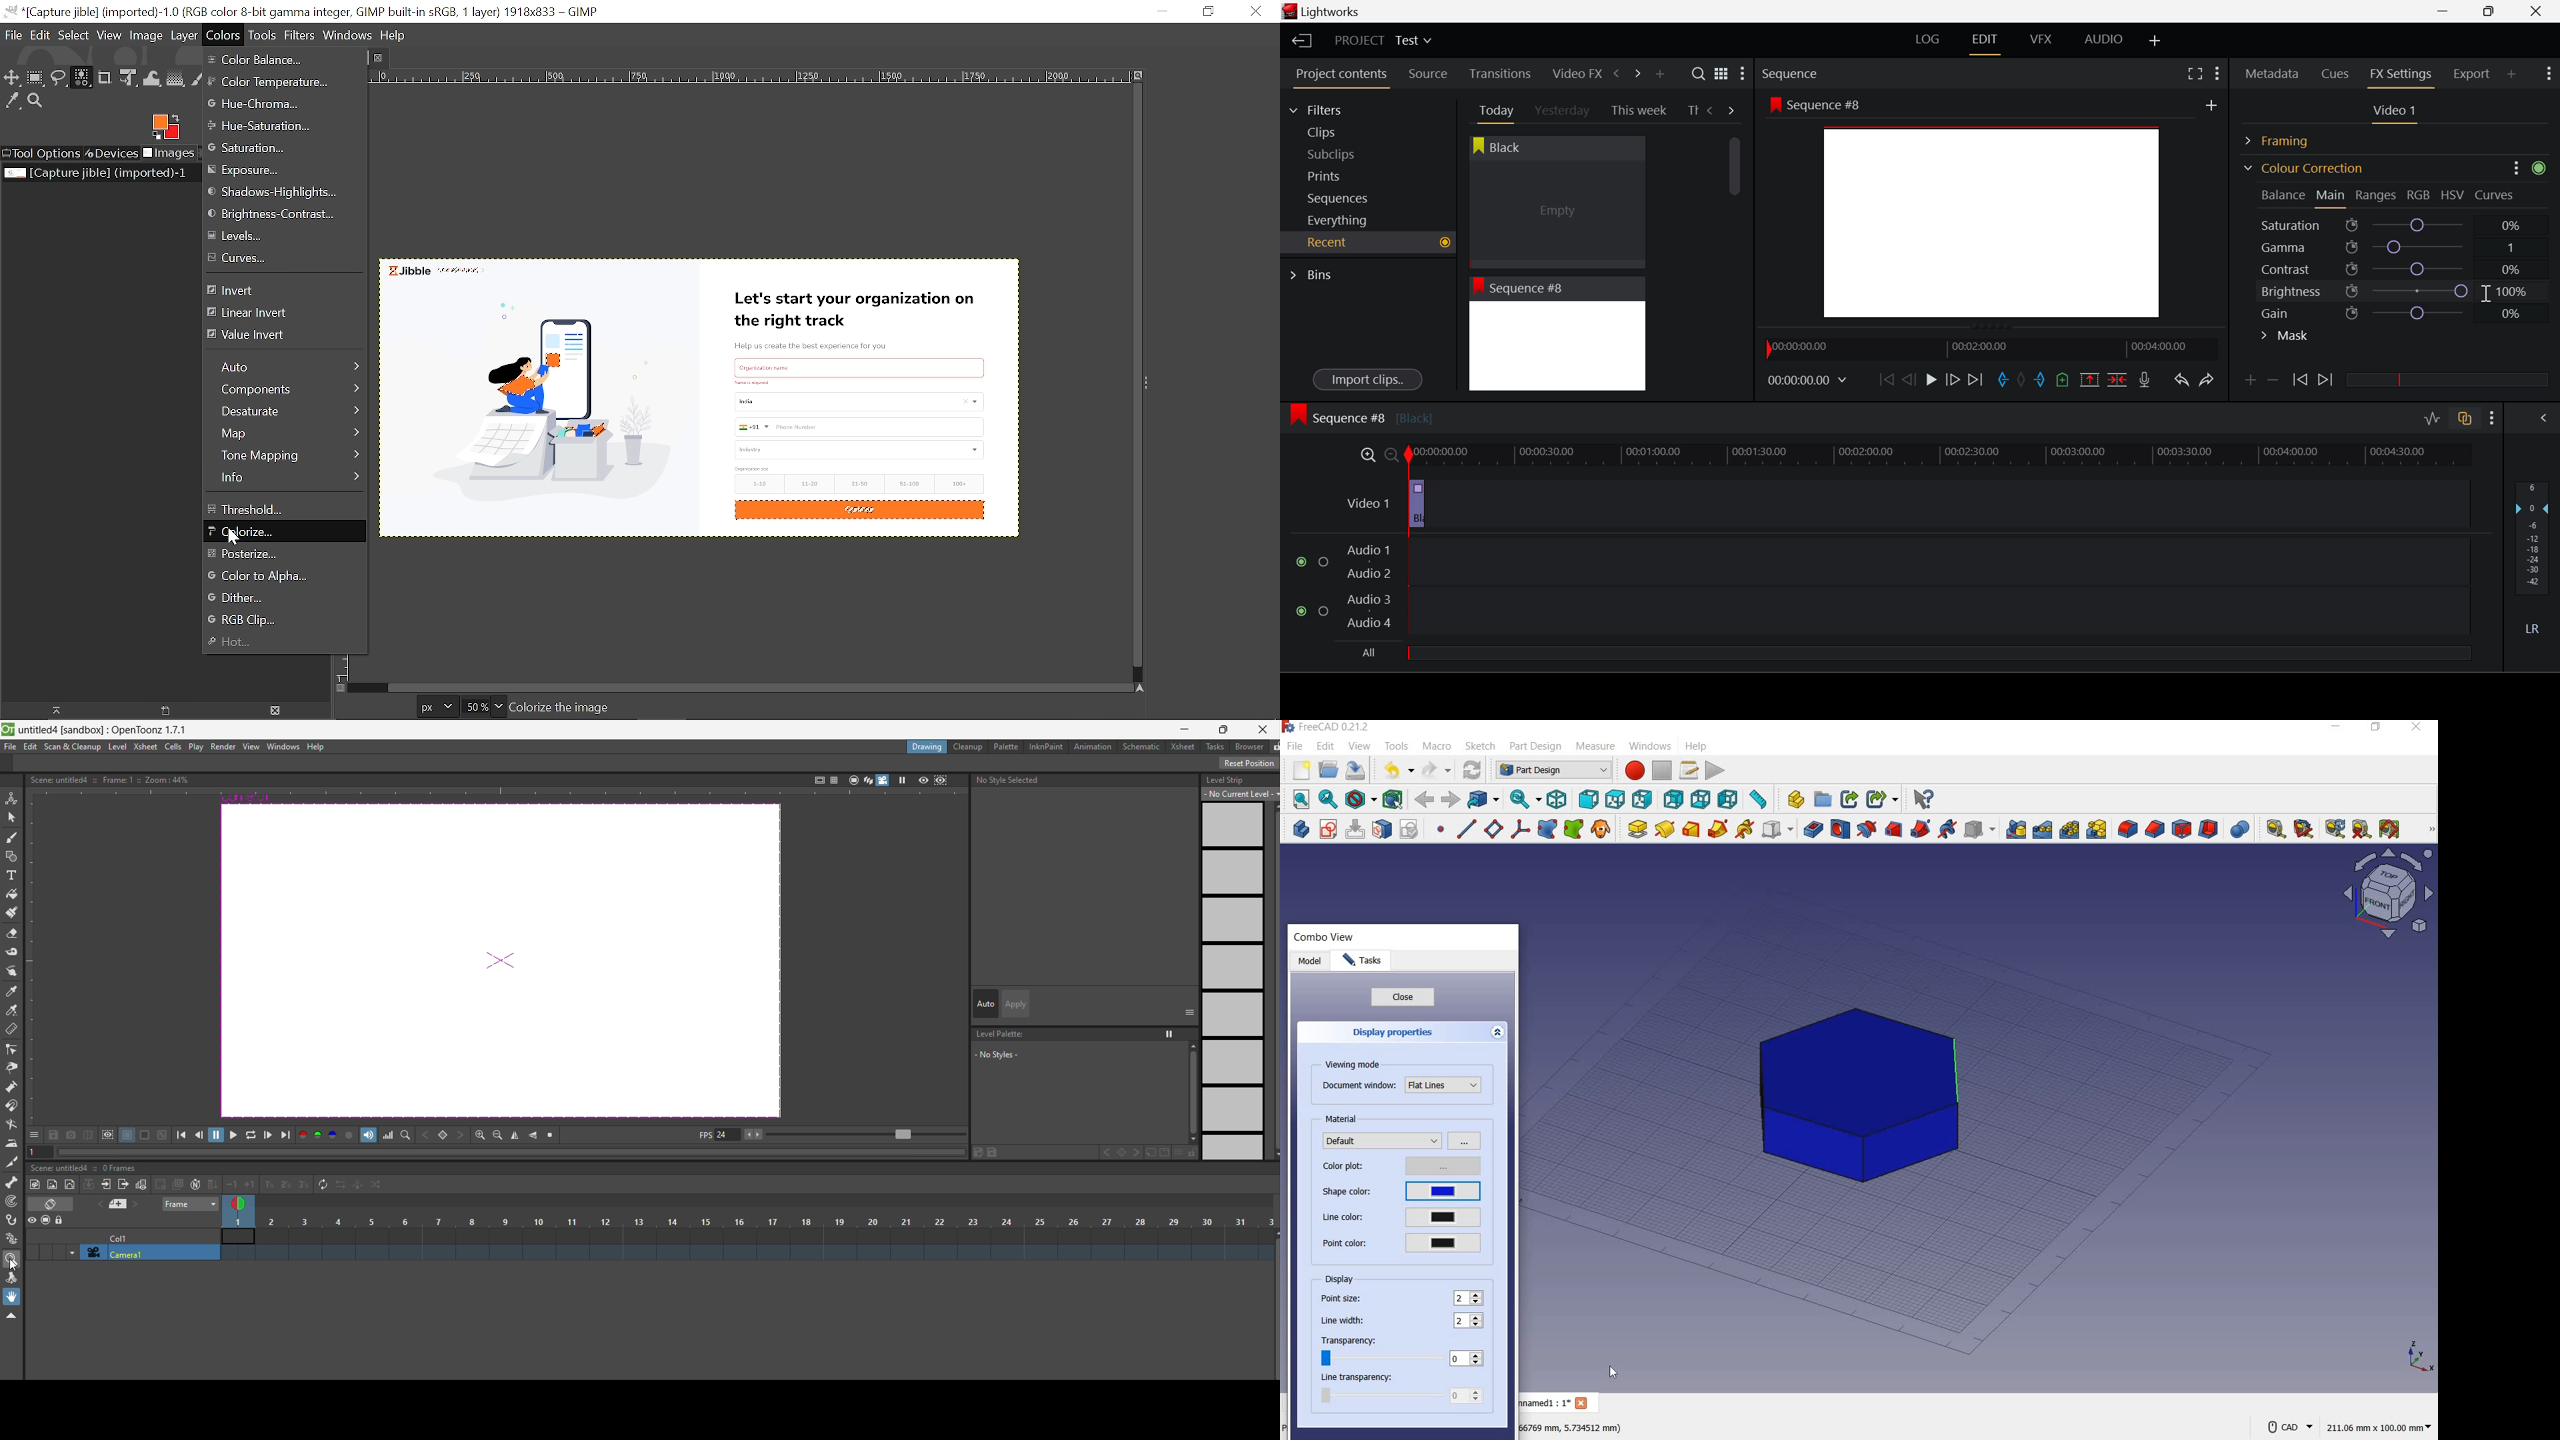 This screenshot has width=2576, height=1456. Describe the element at coordinates (1732, 109) in the screenshot. I see `Next Tab` at that location.